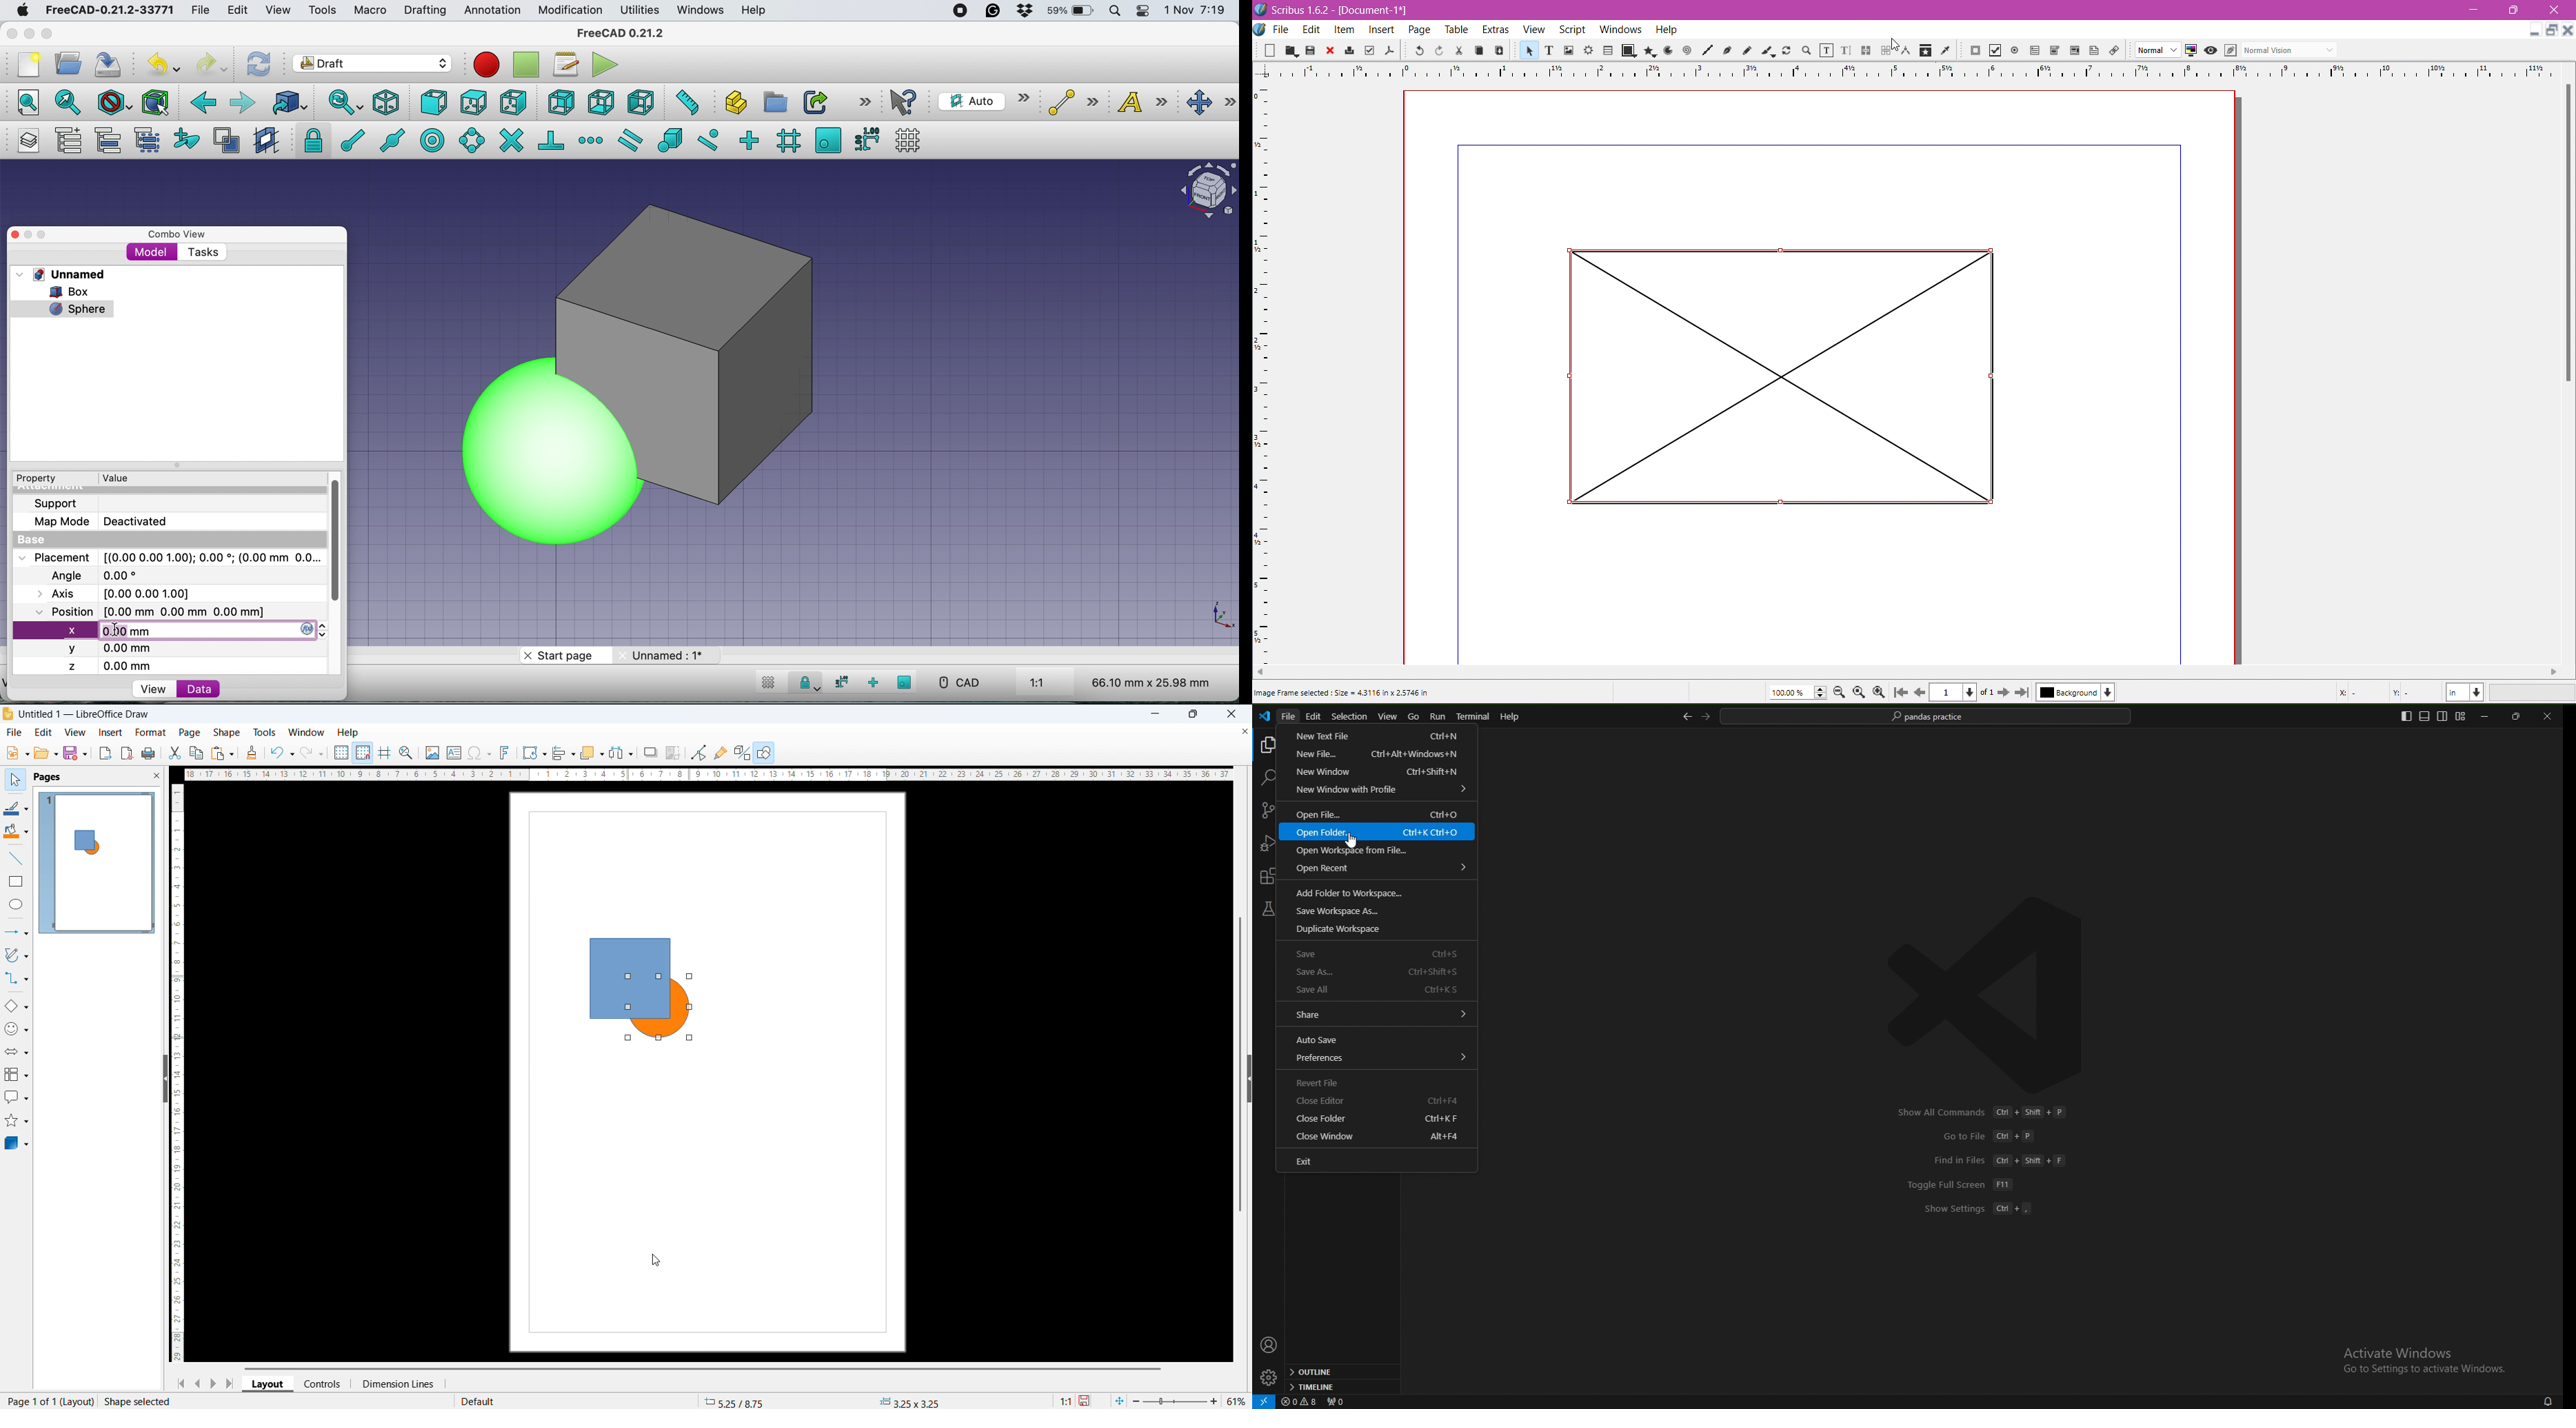 Image resolution: width=2576 pixels, height=1428 pixels. Describe the element at coordinates (606, 65) in the screenshot. I see `execute macros` at that location.